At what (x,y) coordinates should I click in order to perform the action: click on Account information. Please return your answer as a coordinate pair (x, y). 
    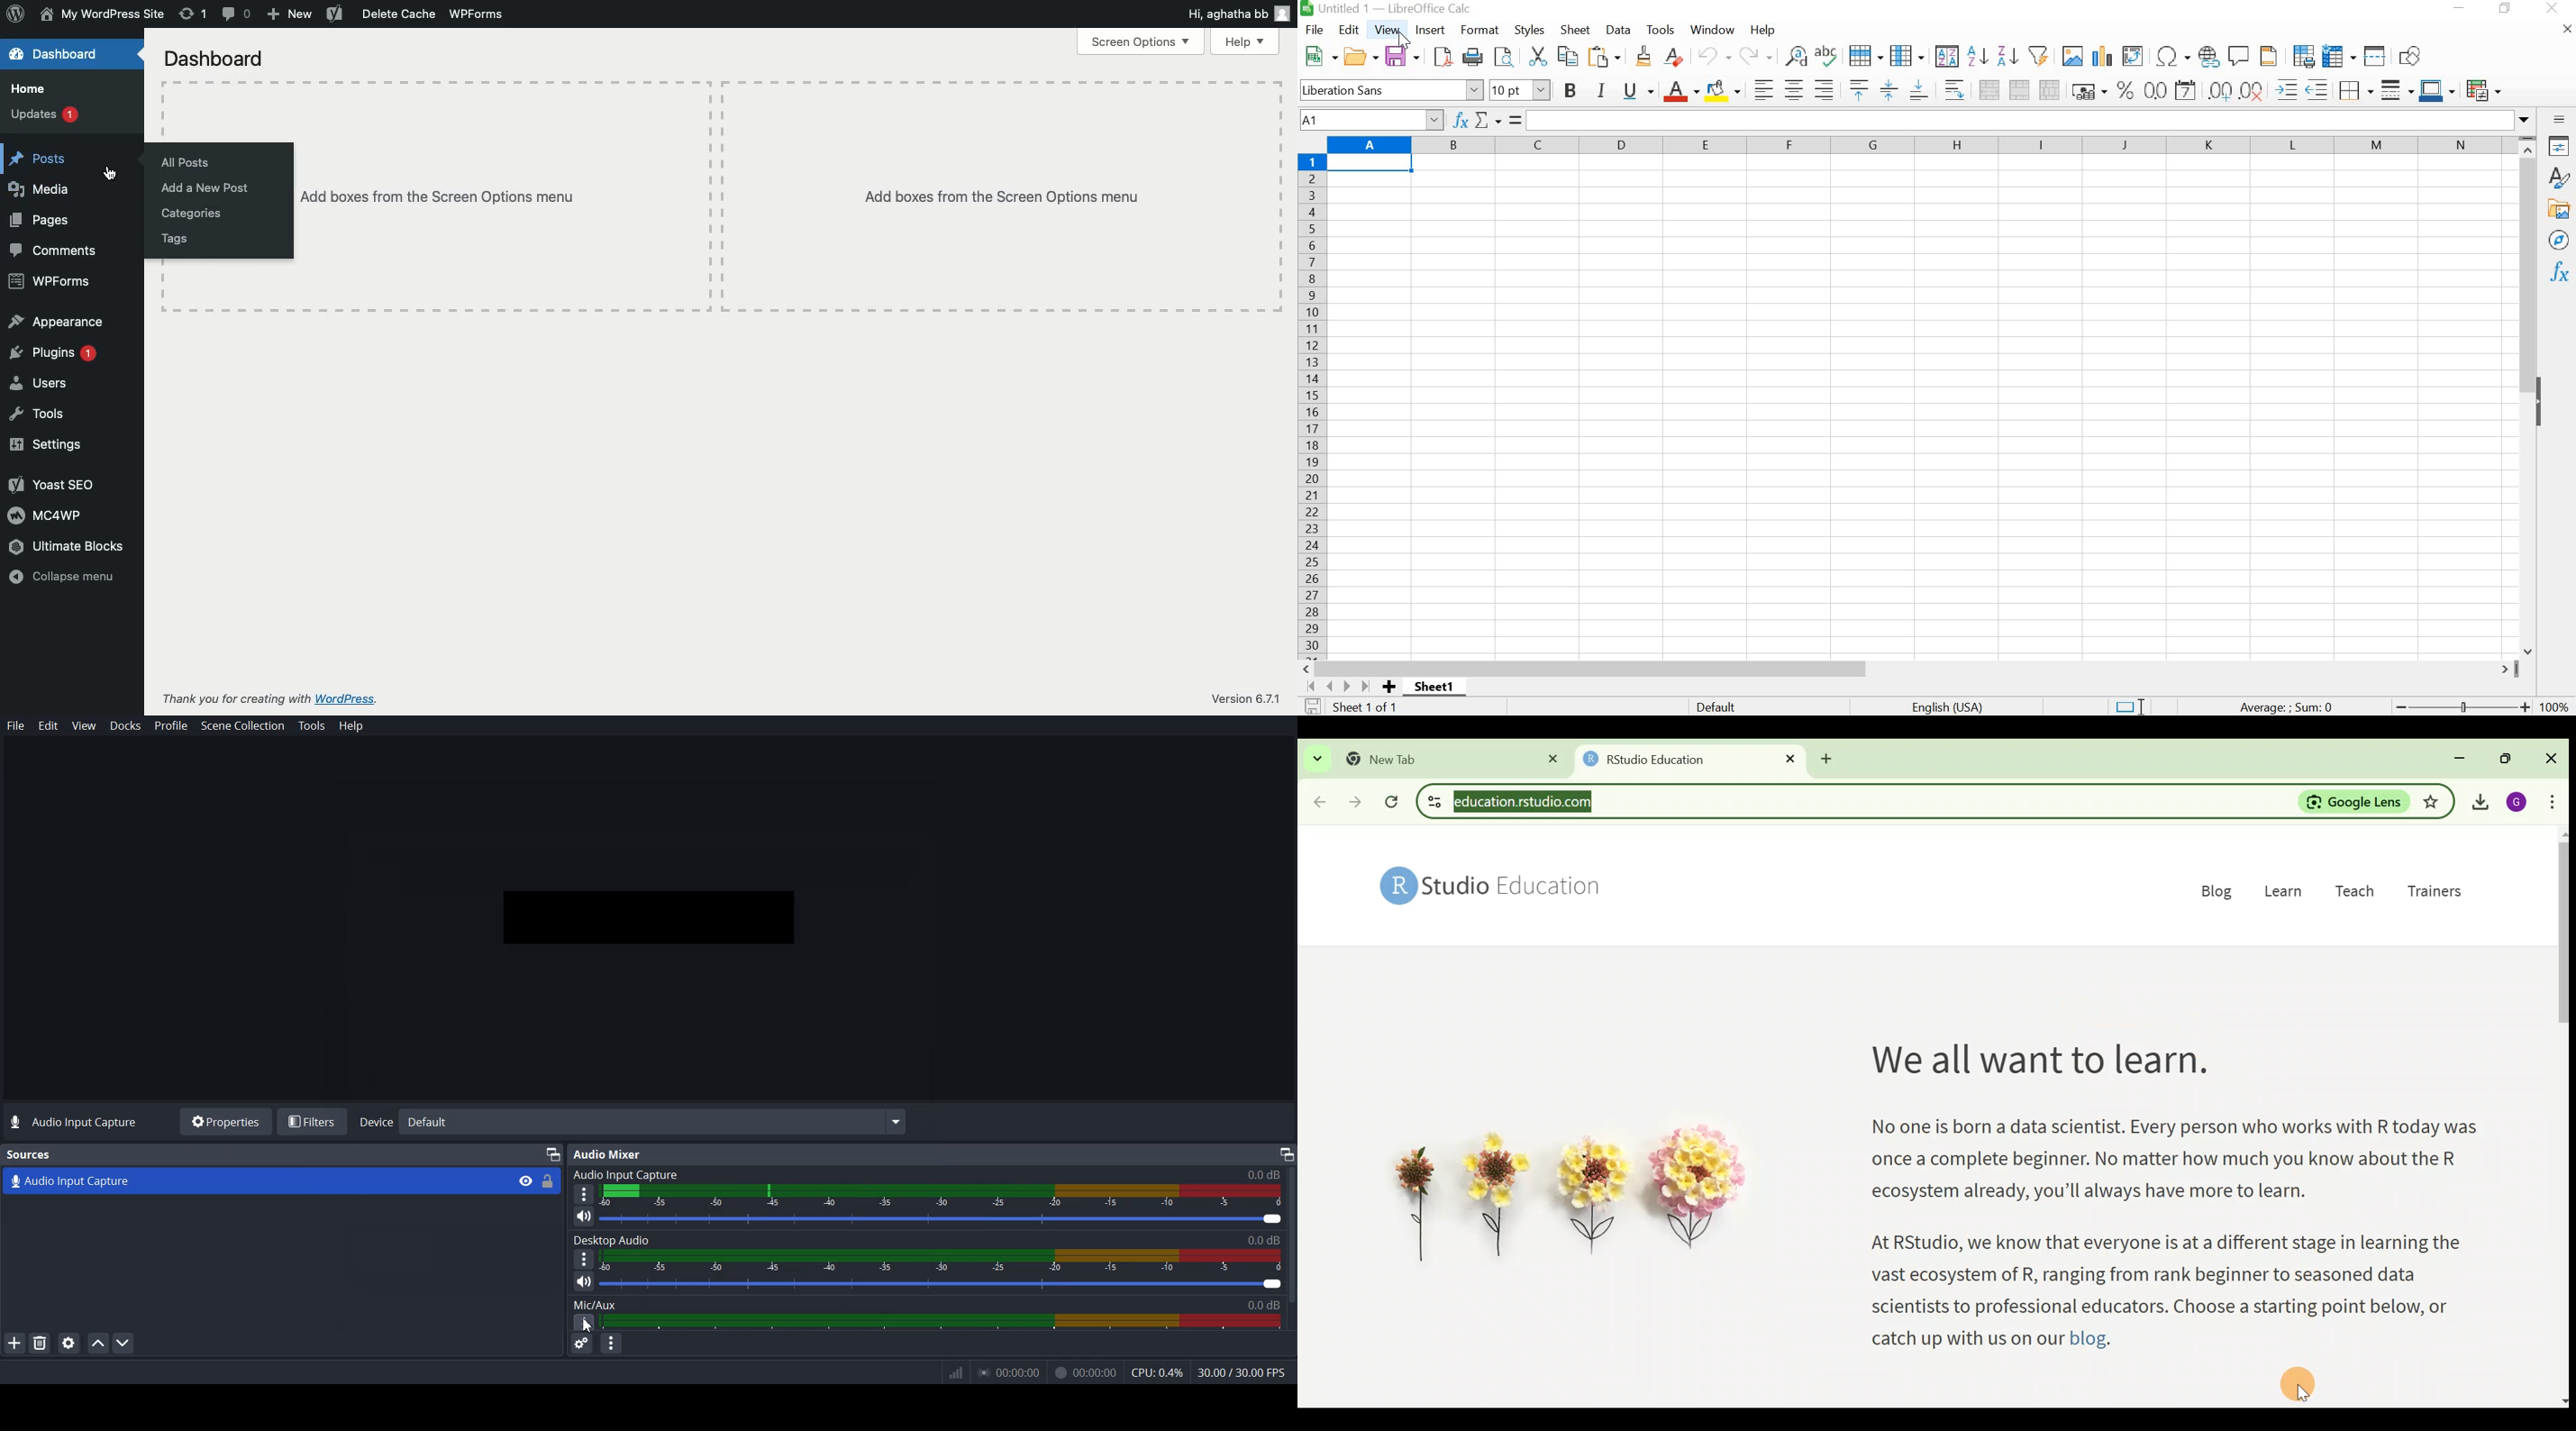
    Looking at the image, I should click on (2516, 802).